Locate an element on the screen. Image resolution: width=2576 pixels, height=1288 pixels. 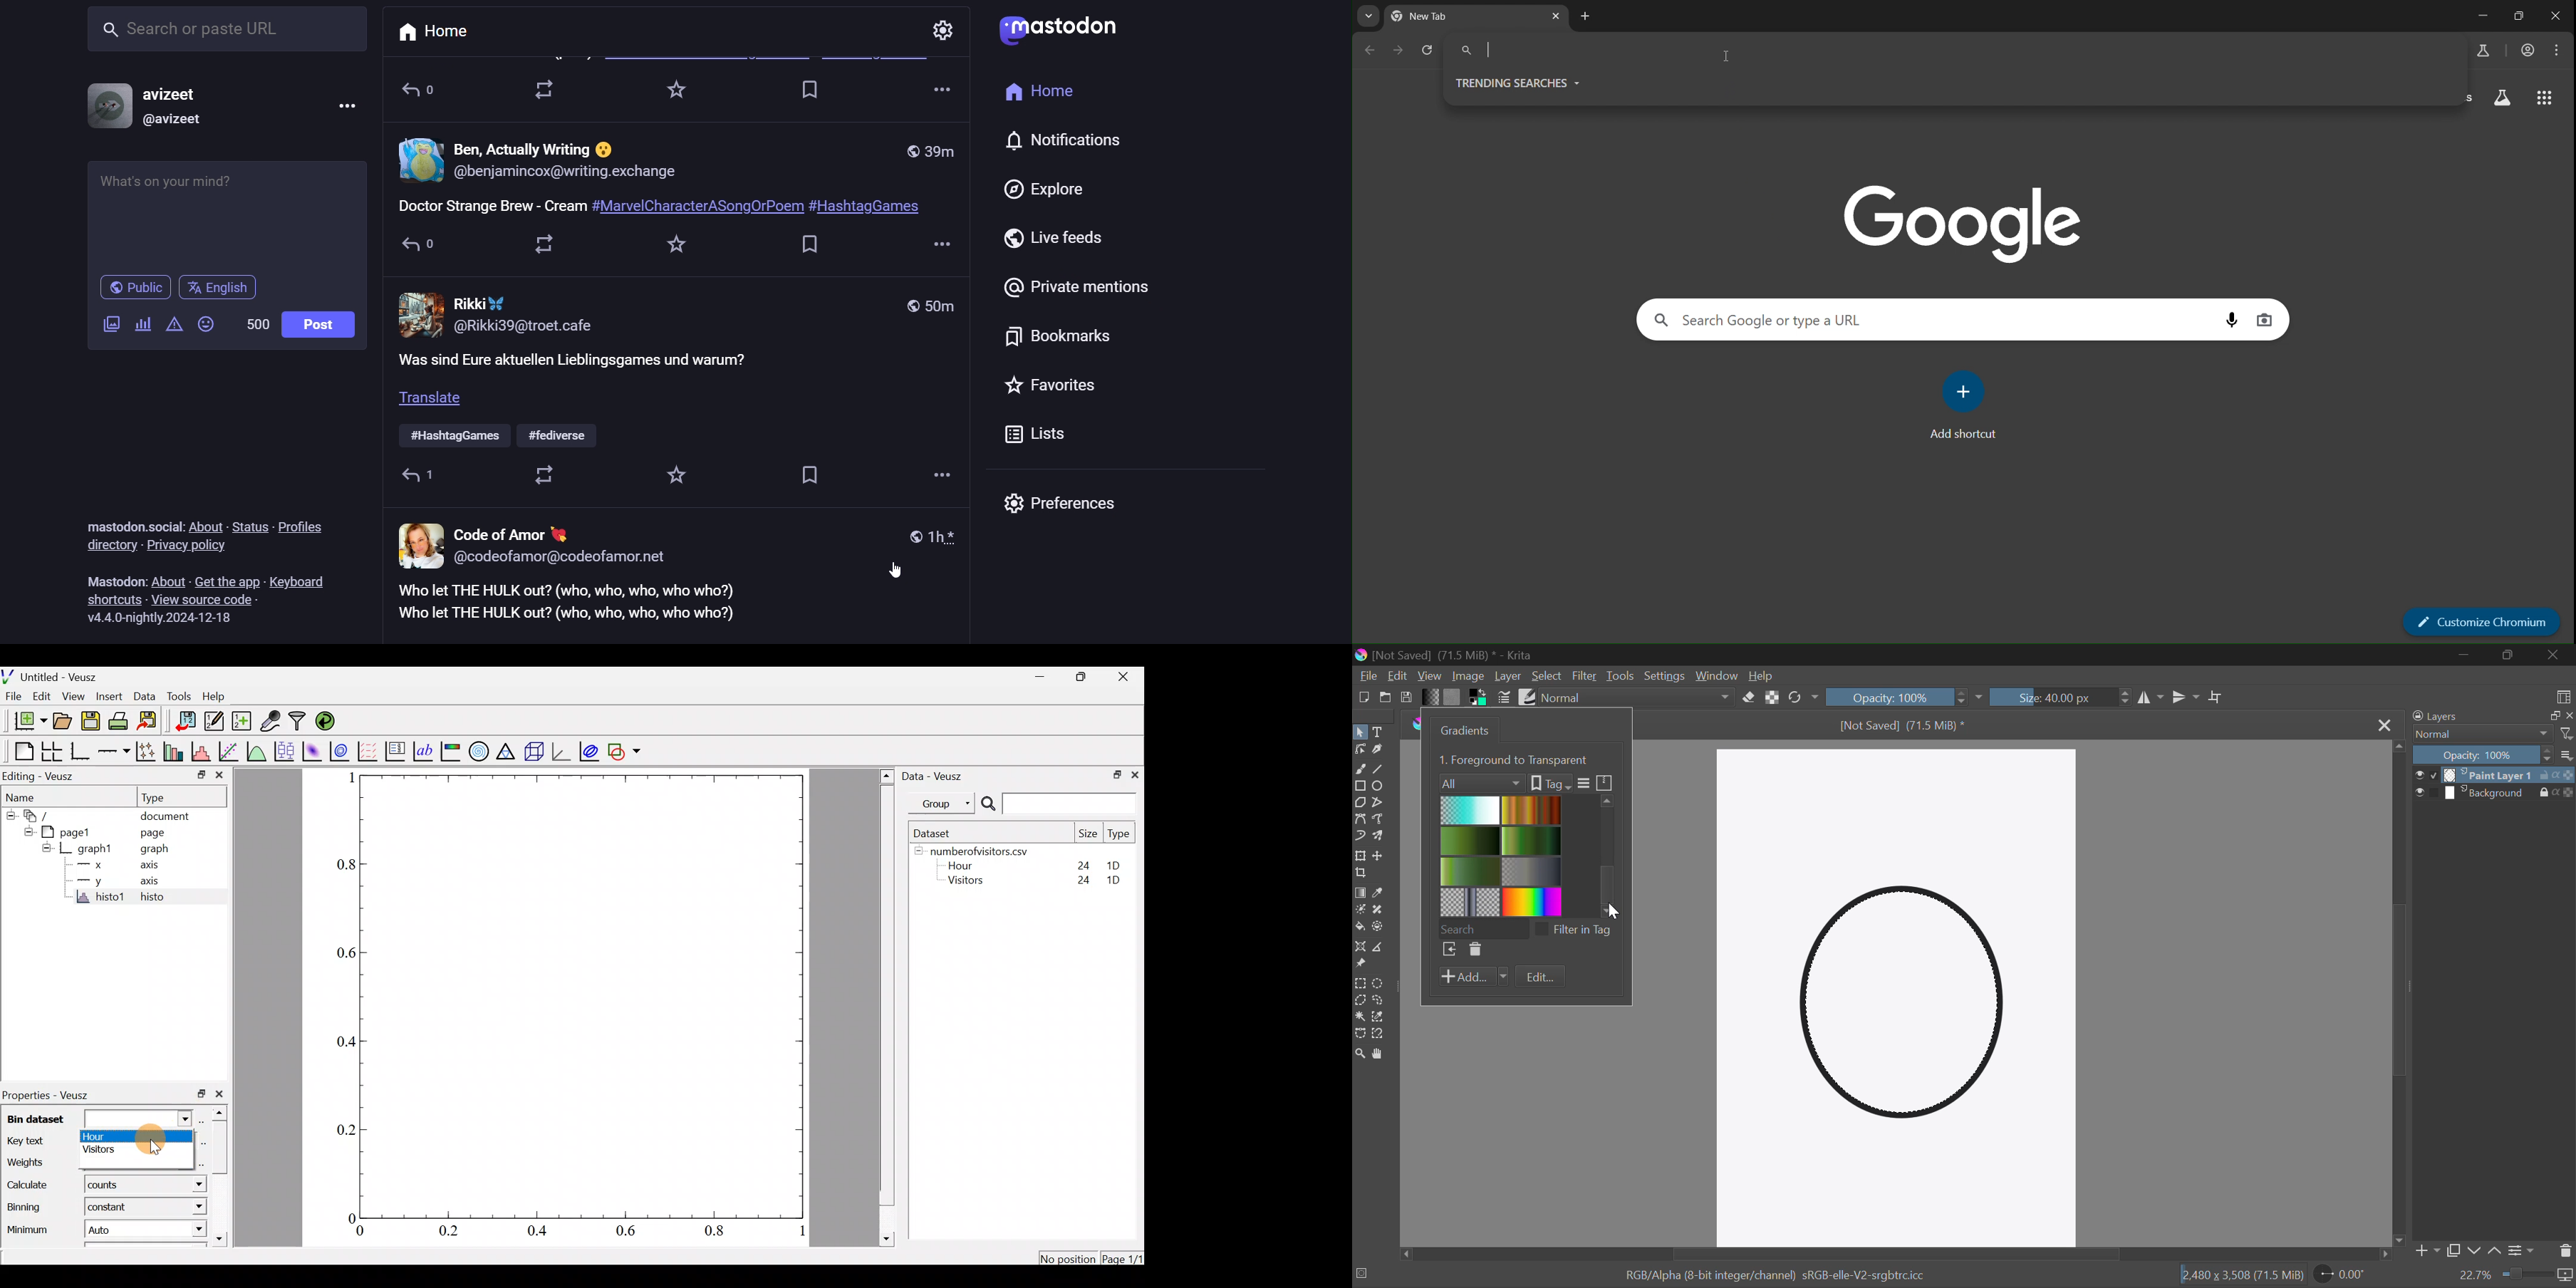
close is located at coordinates (2570, 715).